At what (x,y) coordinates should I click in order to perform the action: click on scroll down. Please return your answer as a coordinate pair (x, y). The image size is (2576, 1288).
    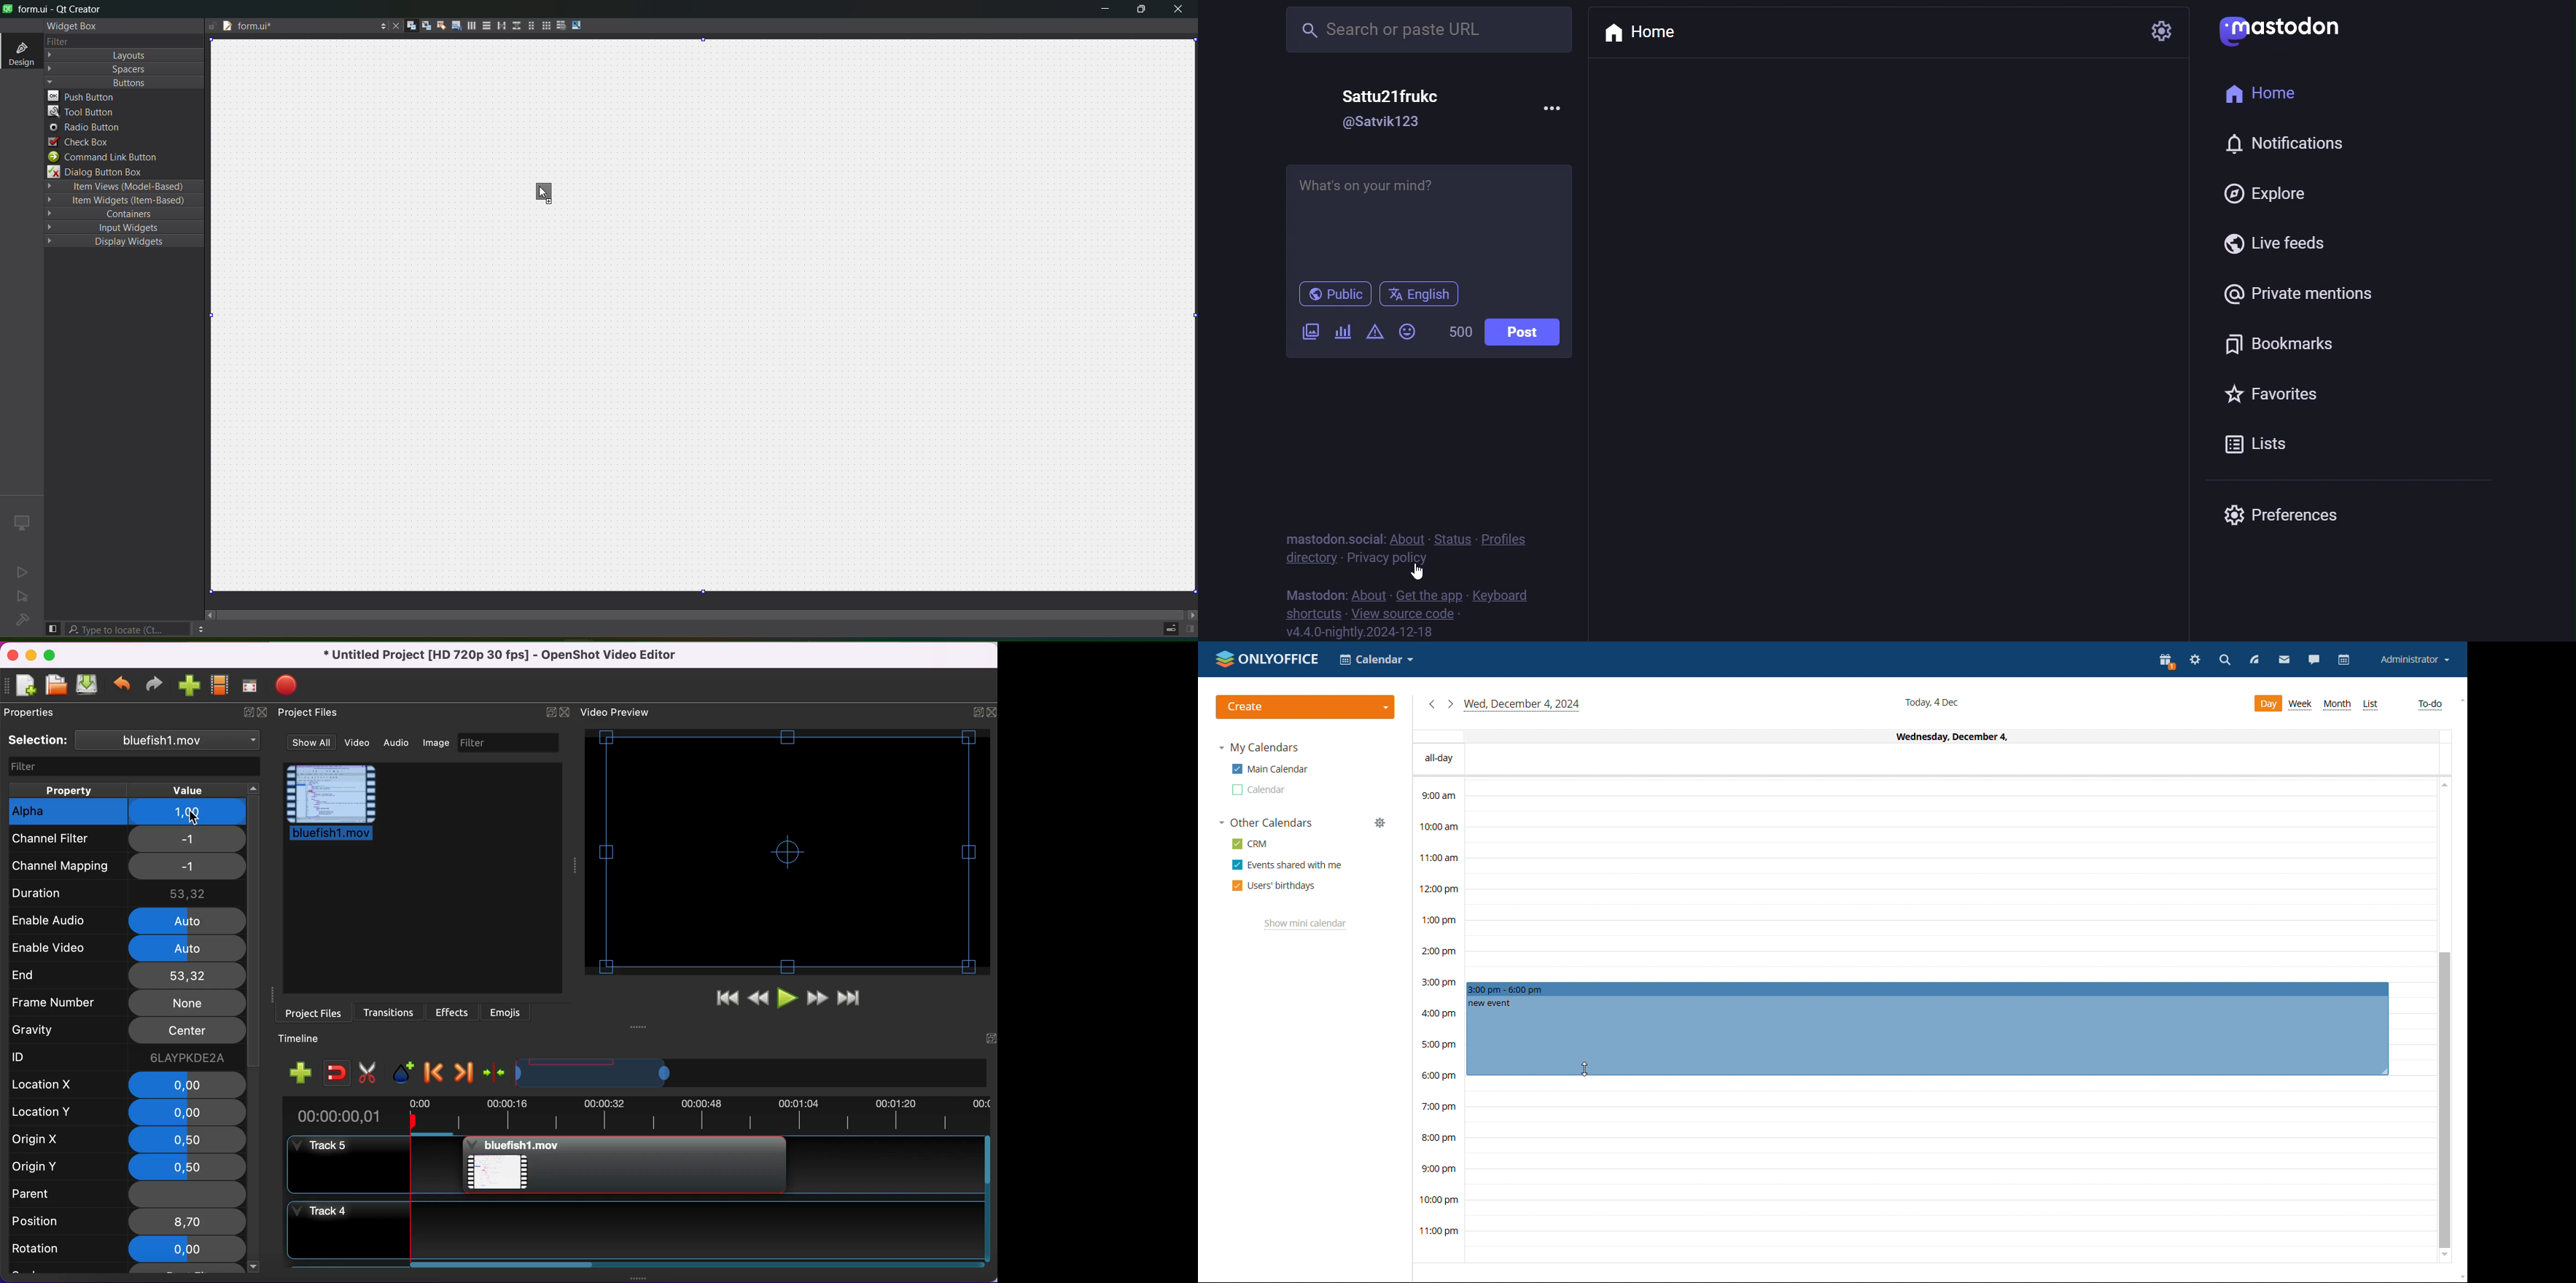
    Looking at the image, I should click on (2445, 1257).